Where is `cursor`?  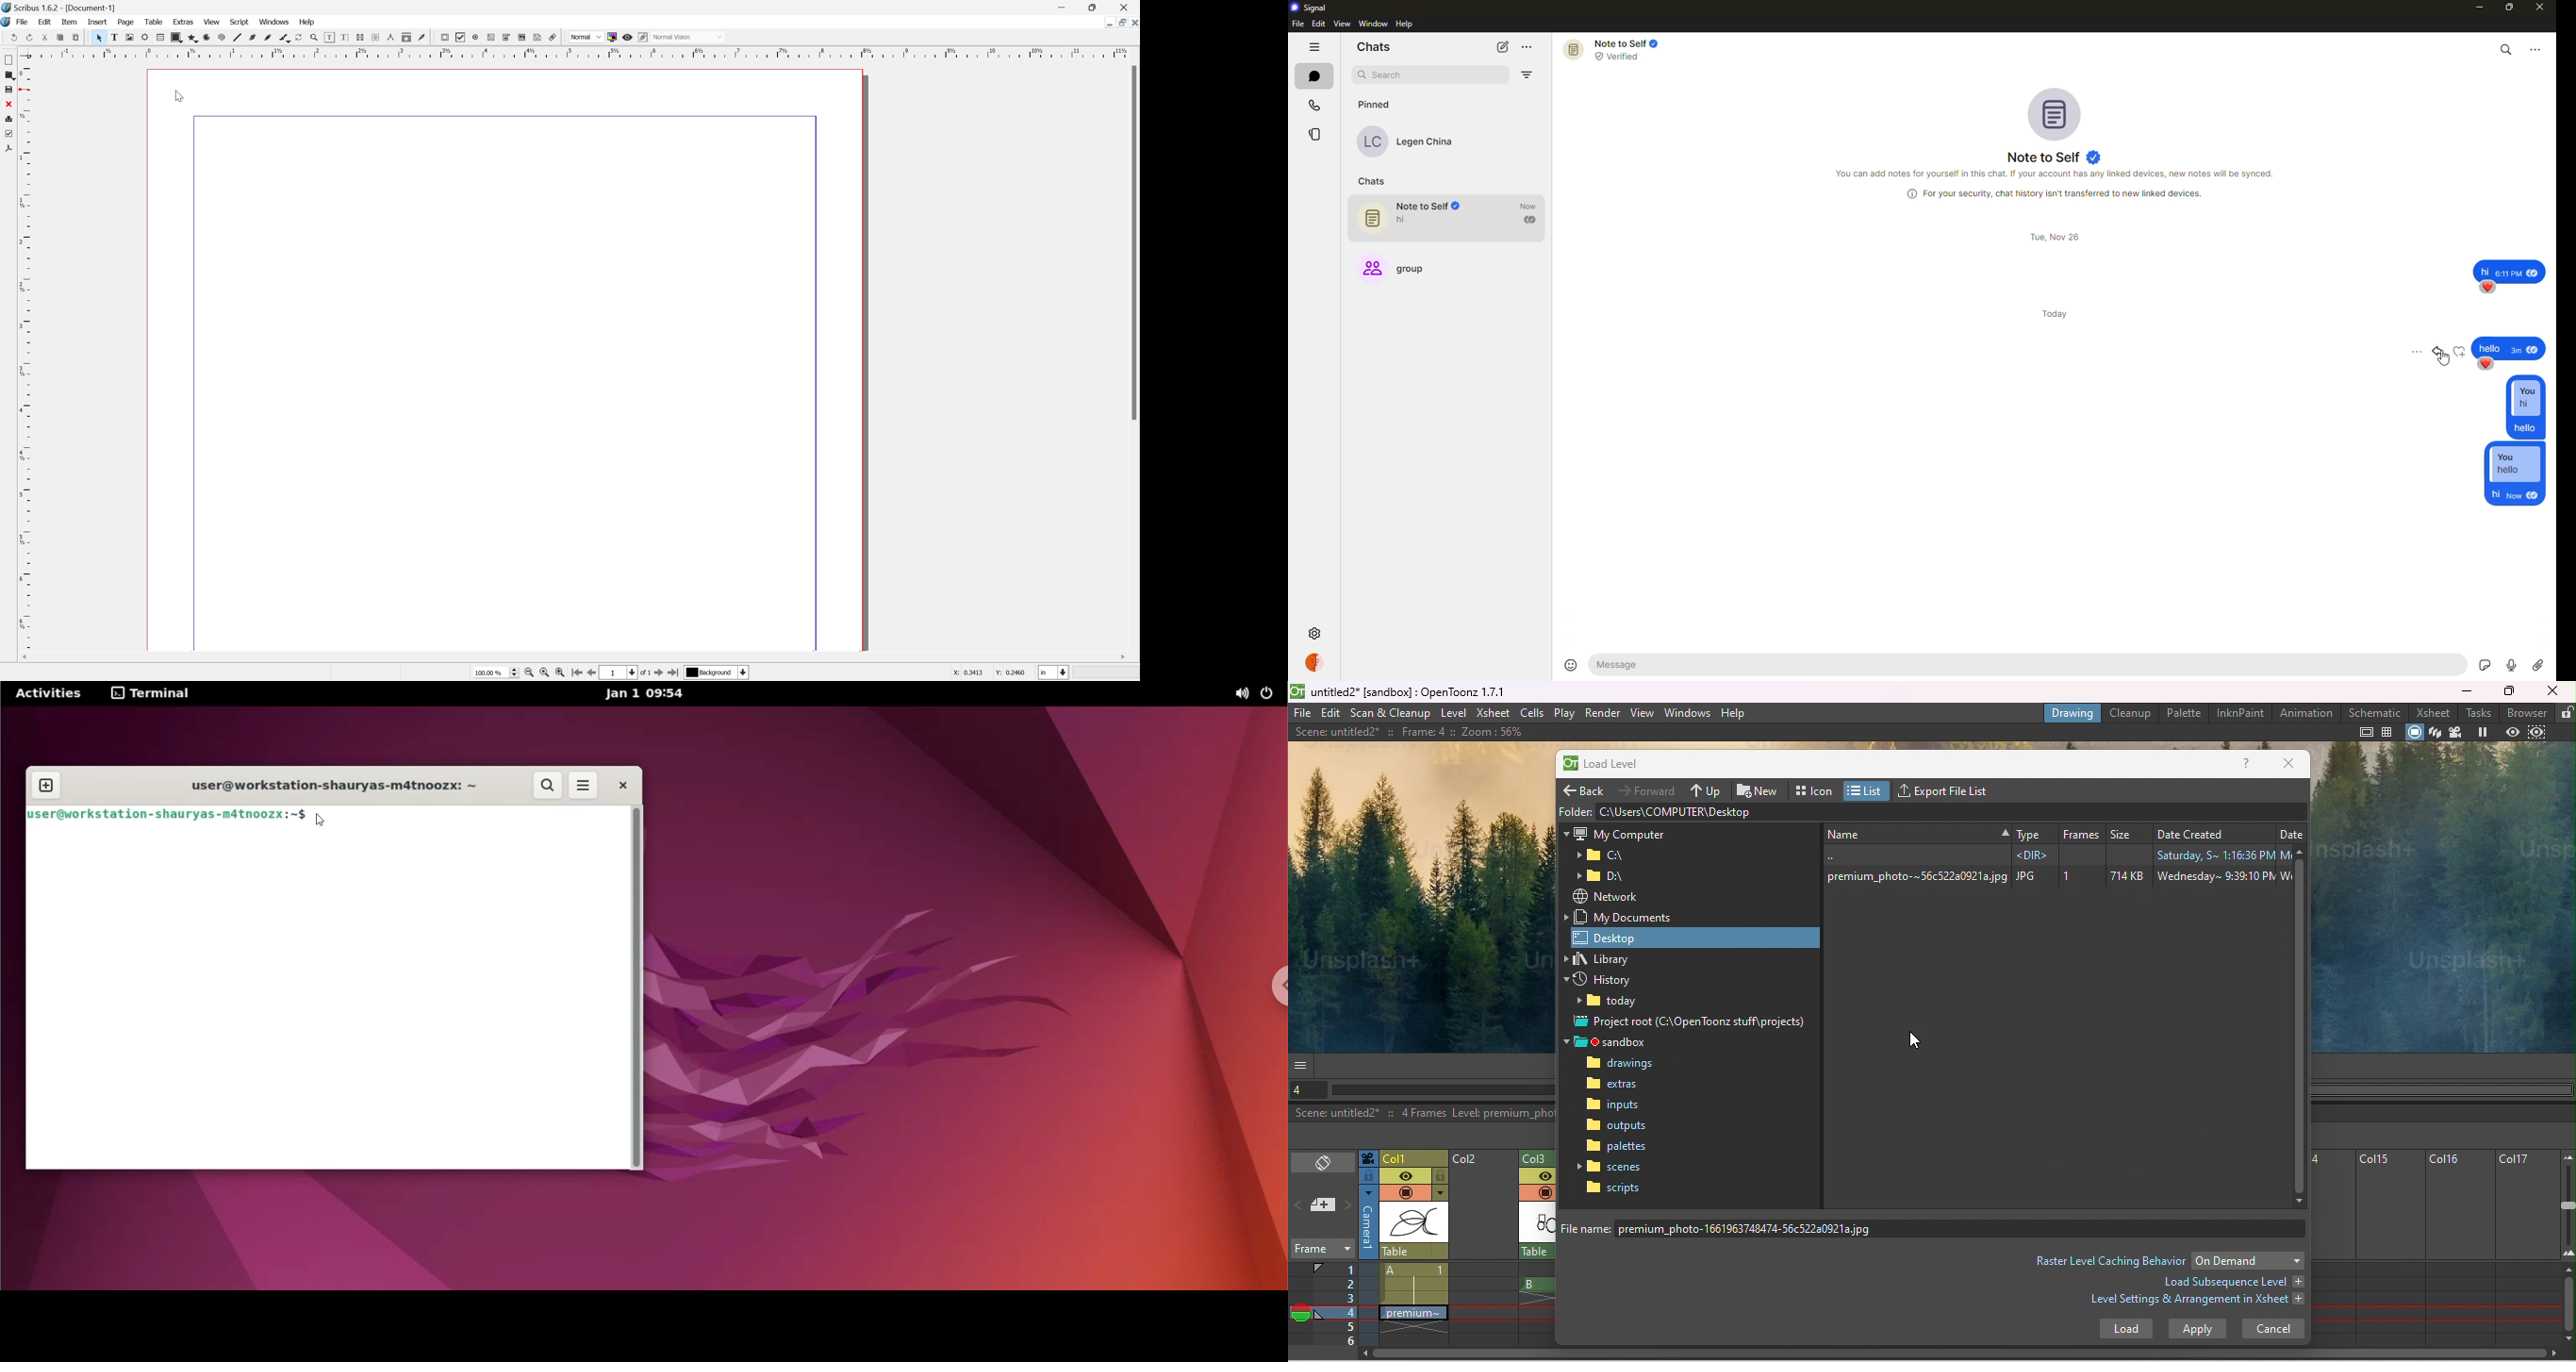 cursor is located at coordinates (320, 821).